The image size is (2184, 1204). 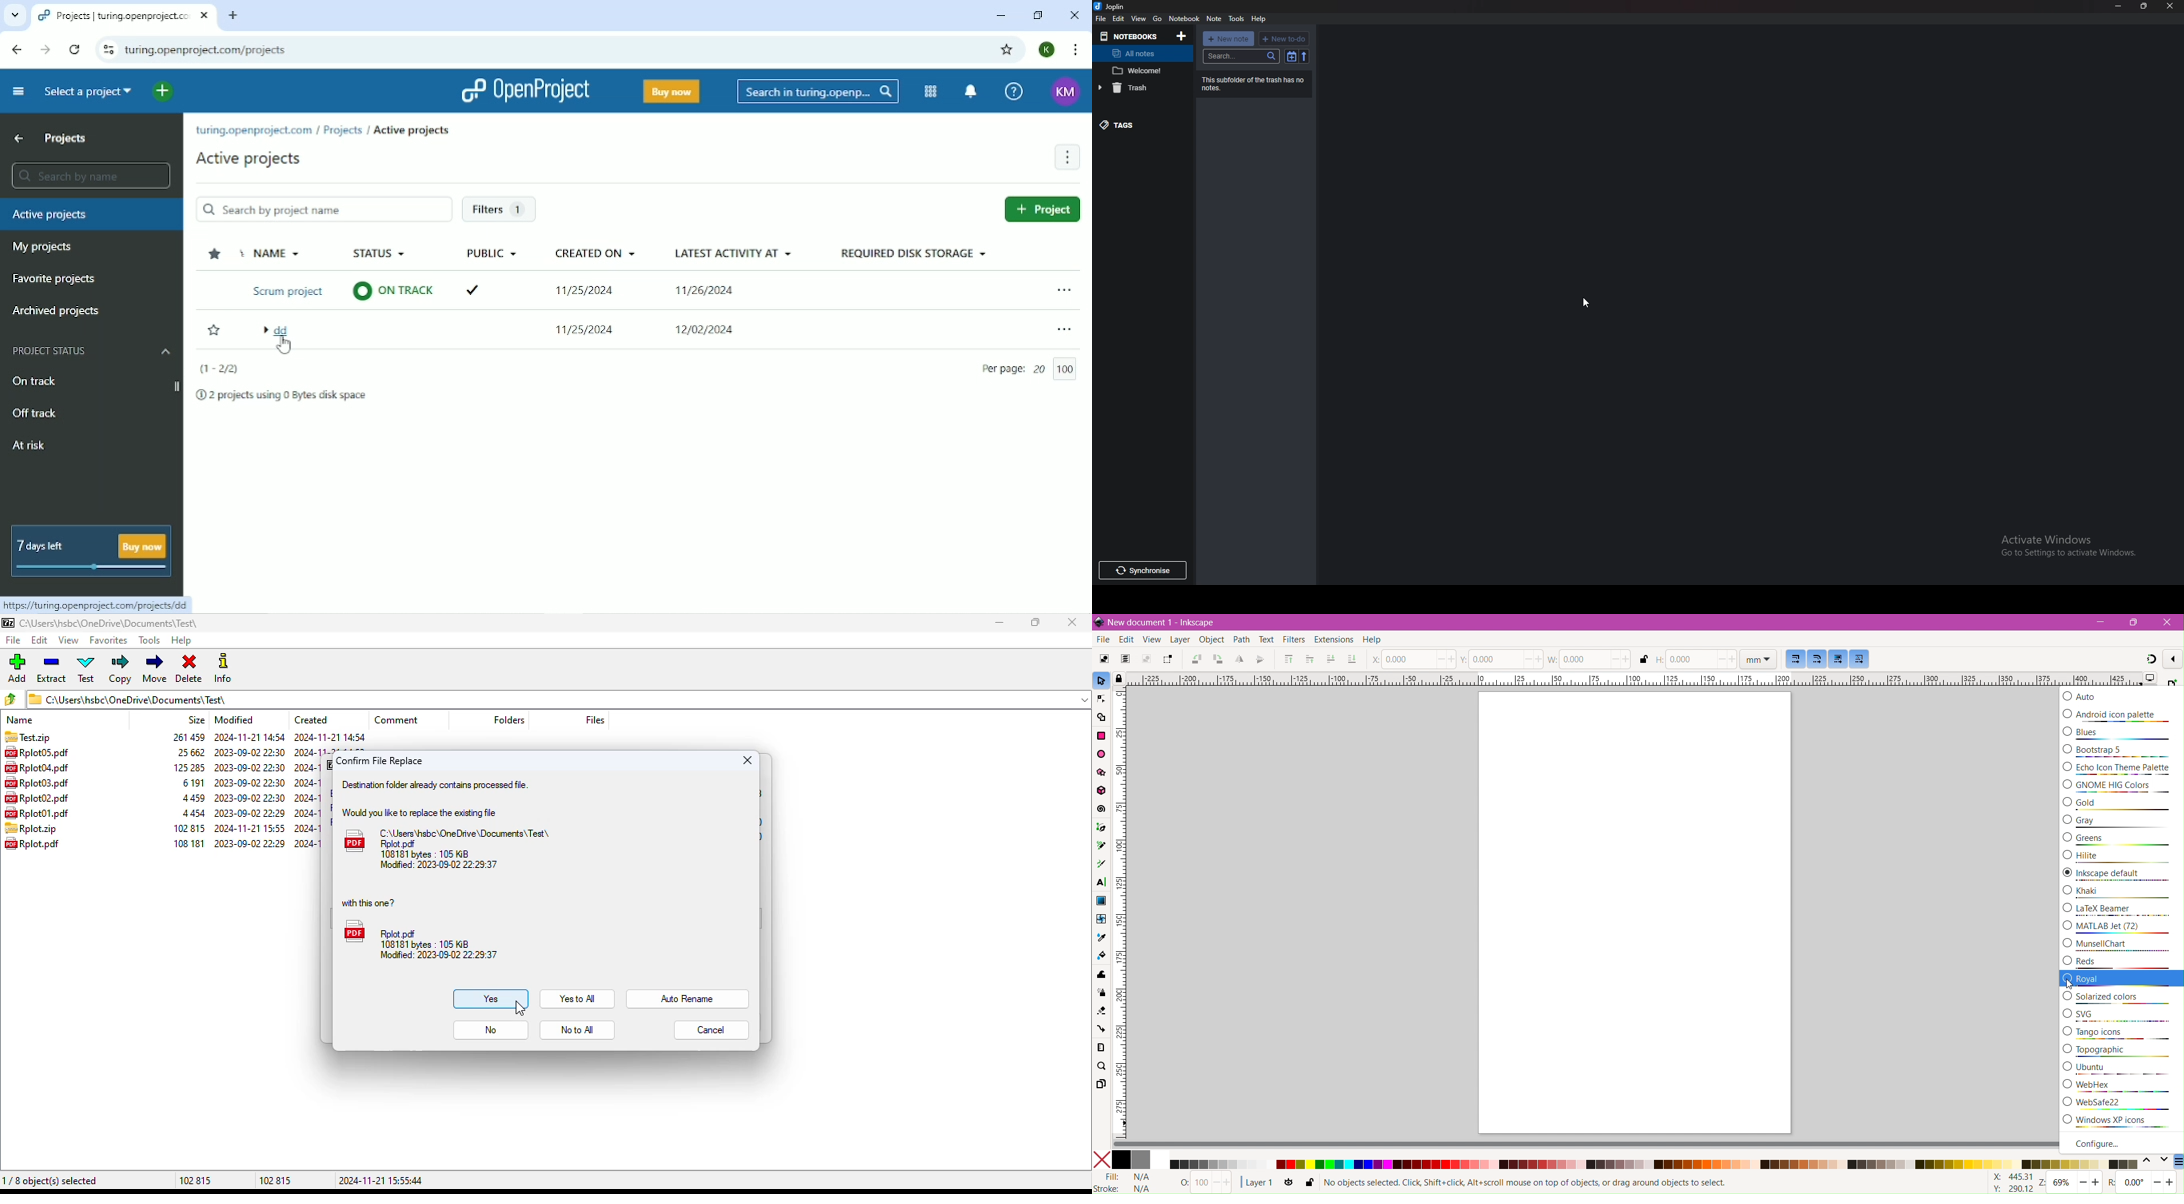 I want to click on Search by project name, so click(x=324, y=210).